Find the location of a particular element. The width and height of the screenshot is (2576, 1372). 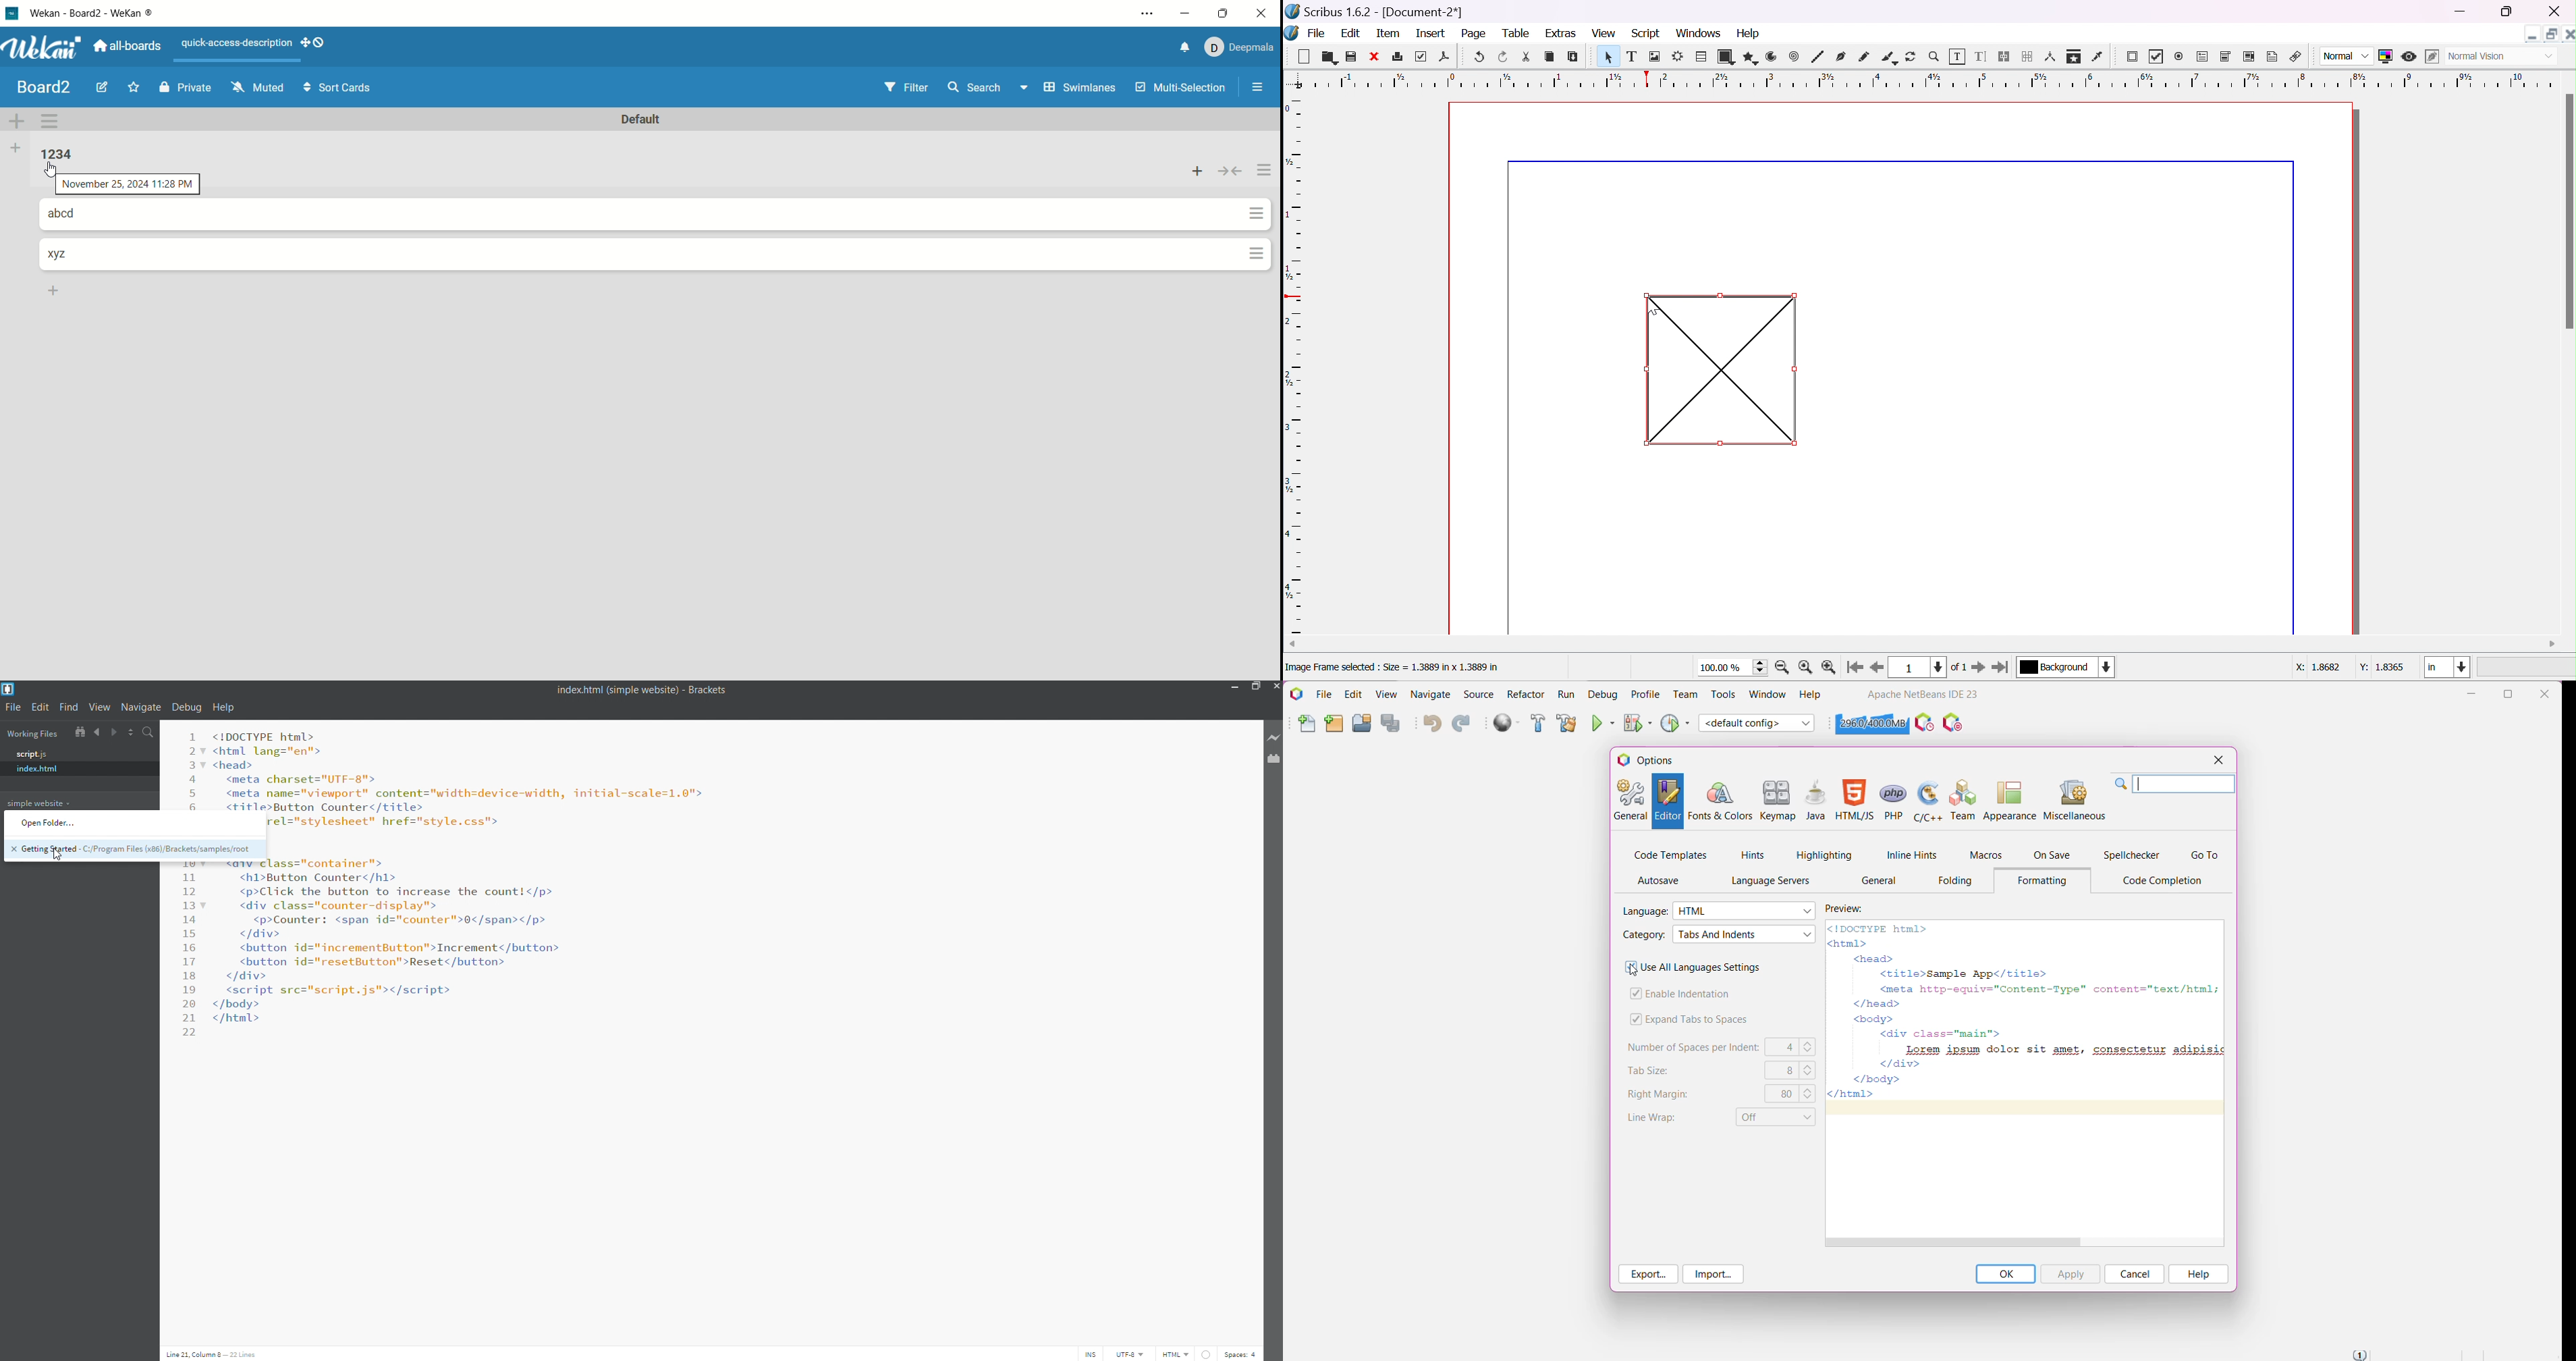

freehand line is located at coordinates (1864, 57).